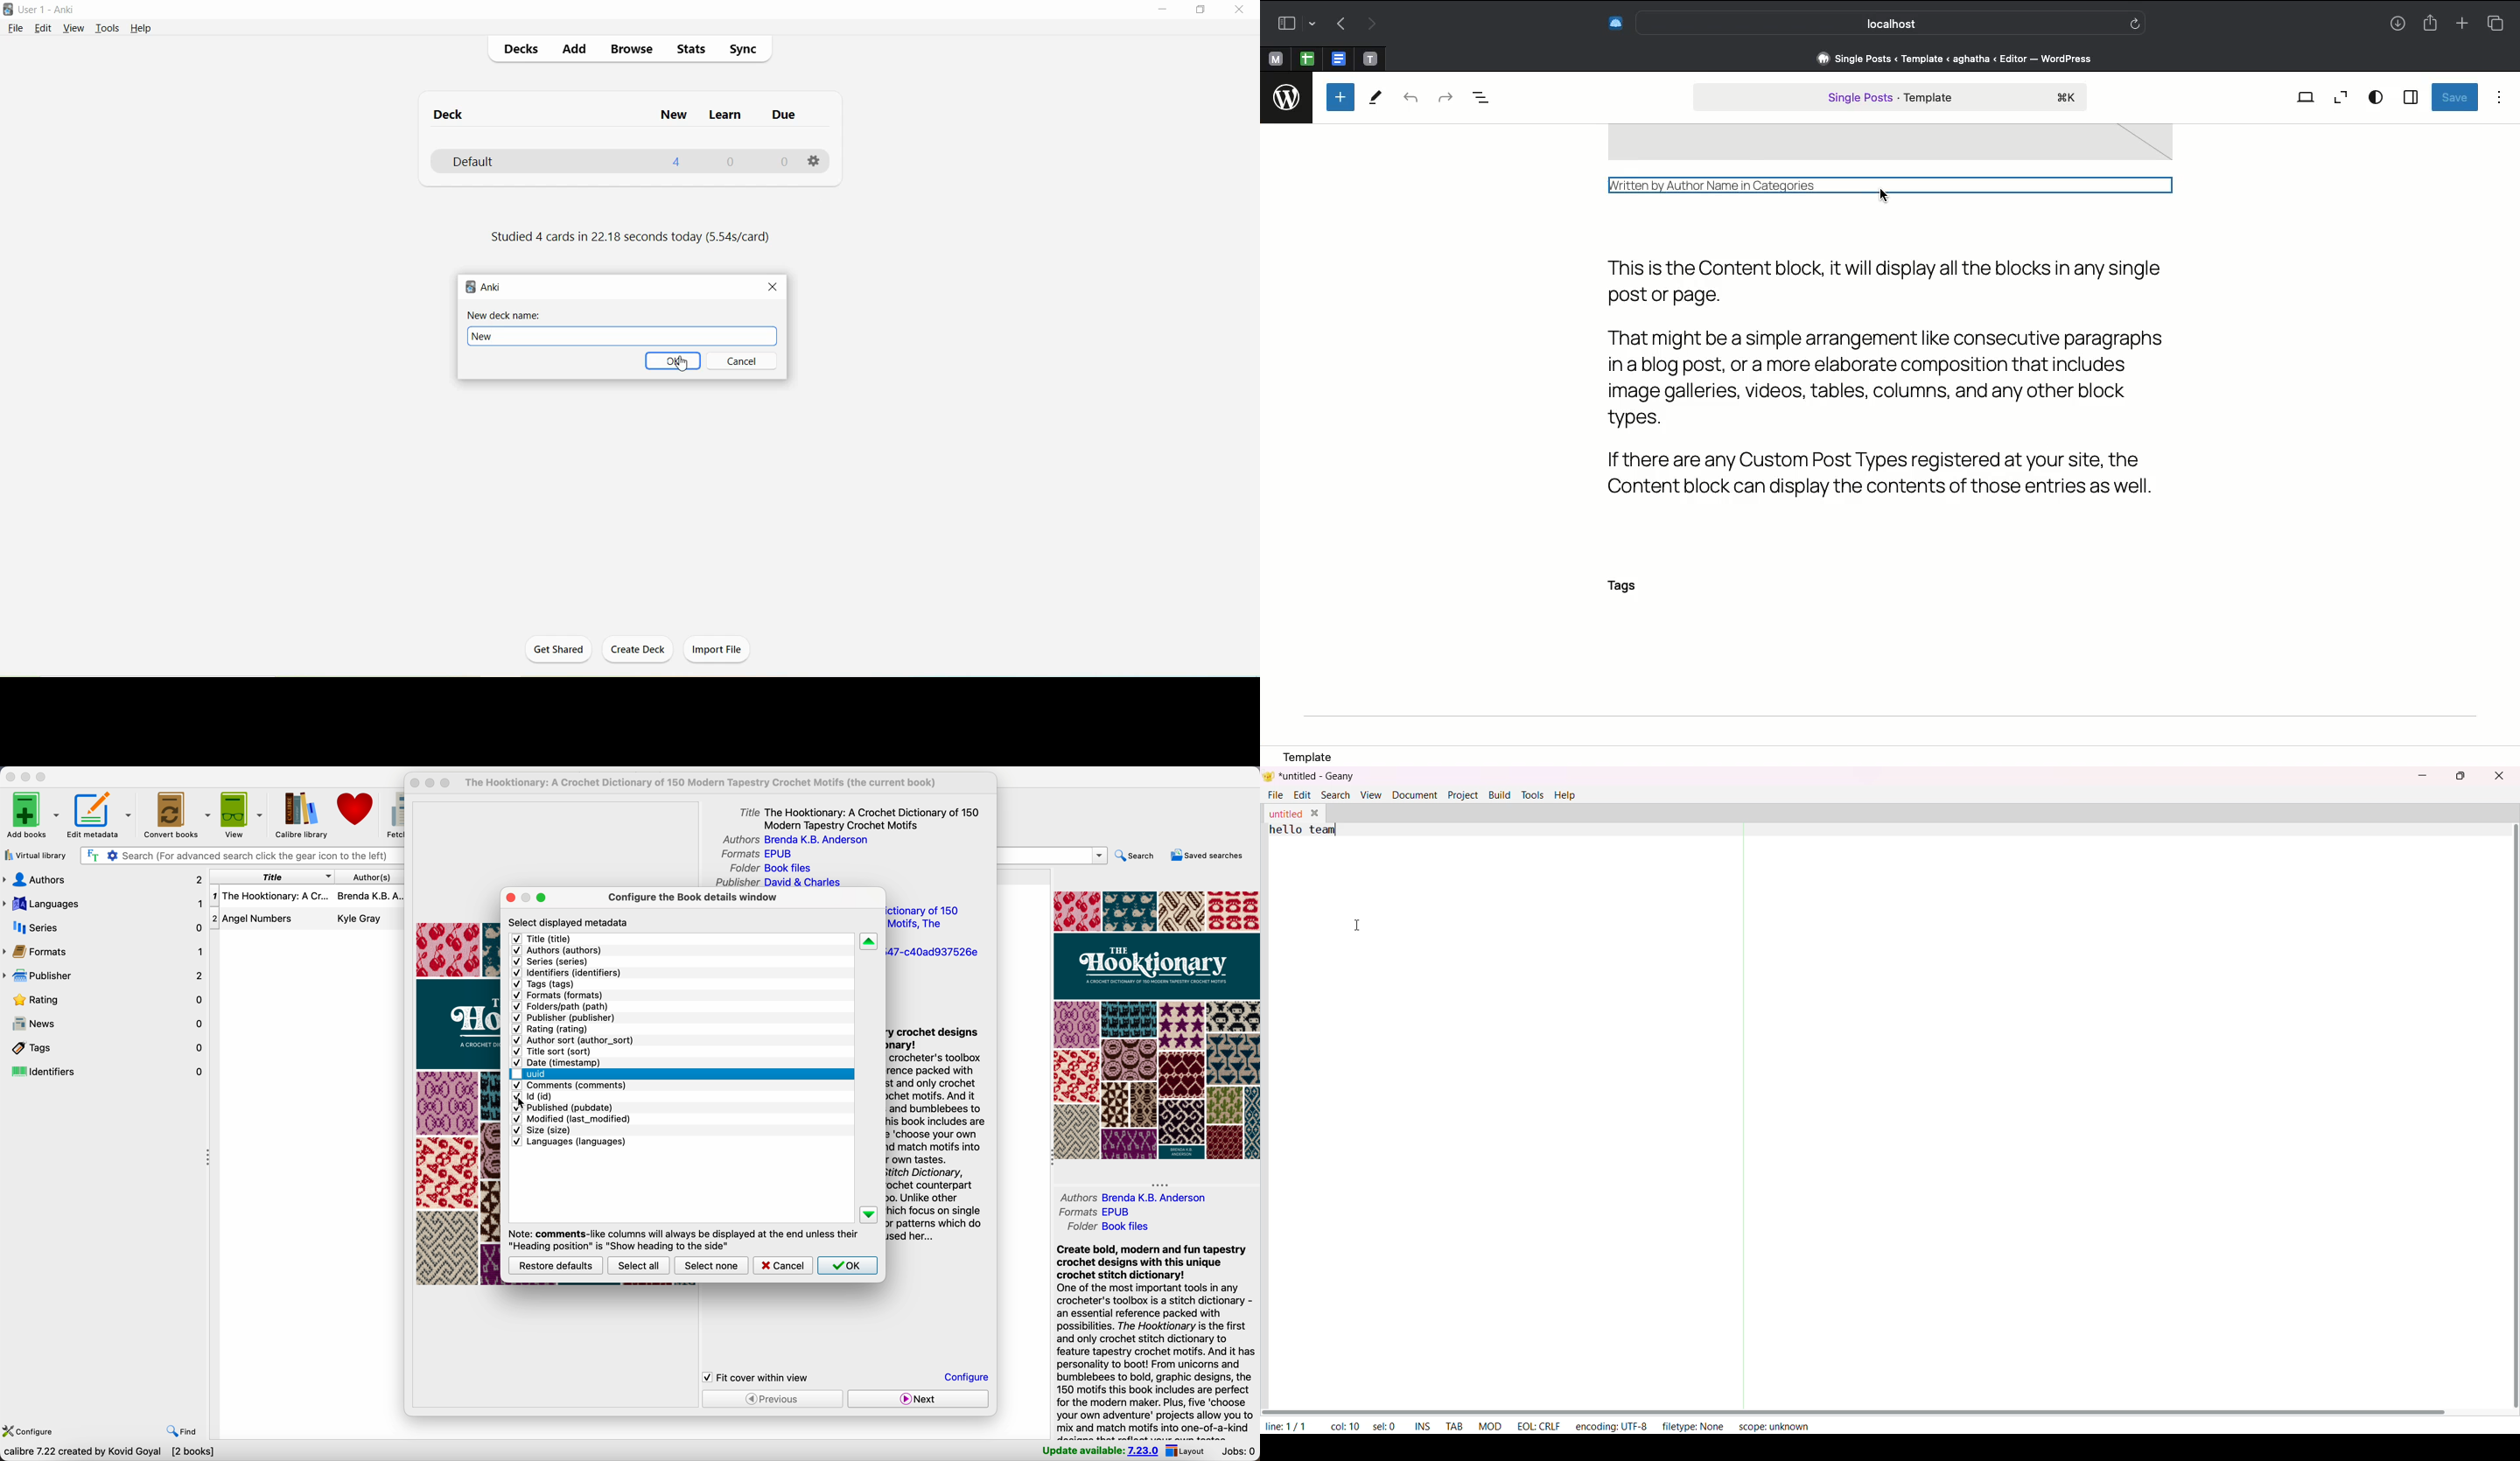  I want to click on new, so click(623, 336).